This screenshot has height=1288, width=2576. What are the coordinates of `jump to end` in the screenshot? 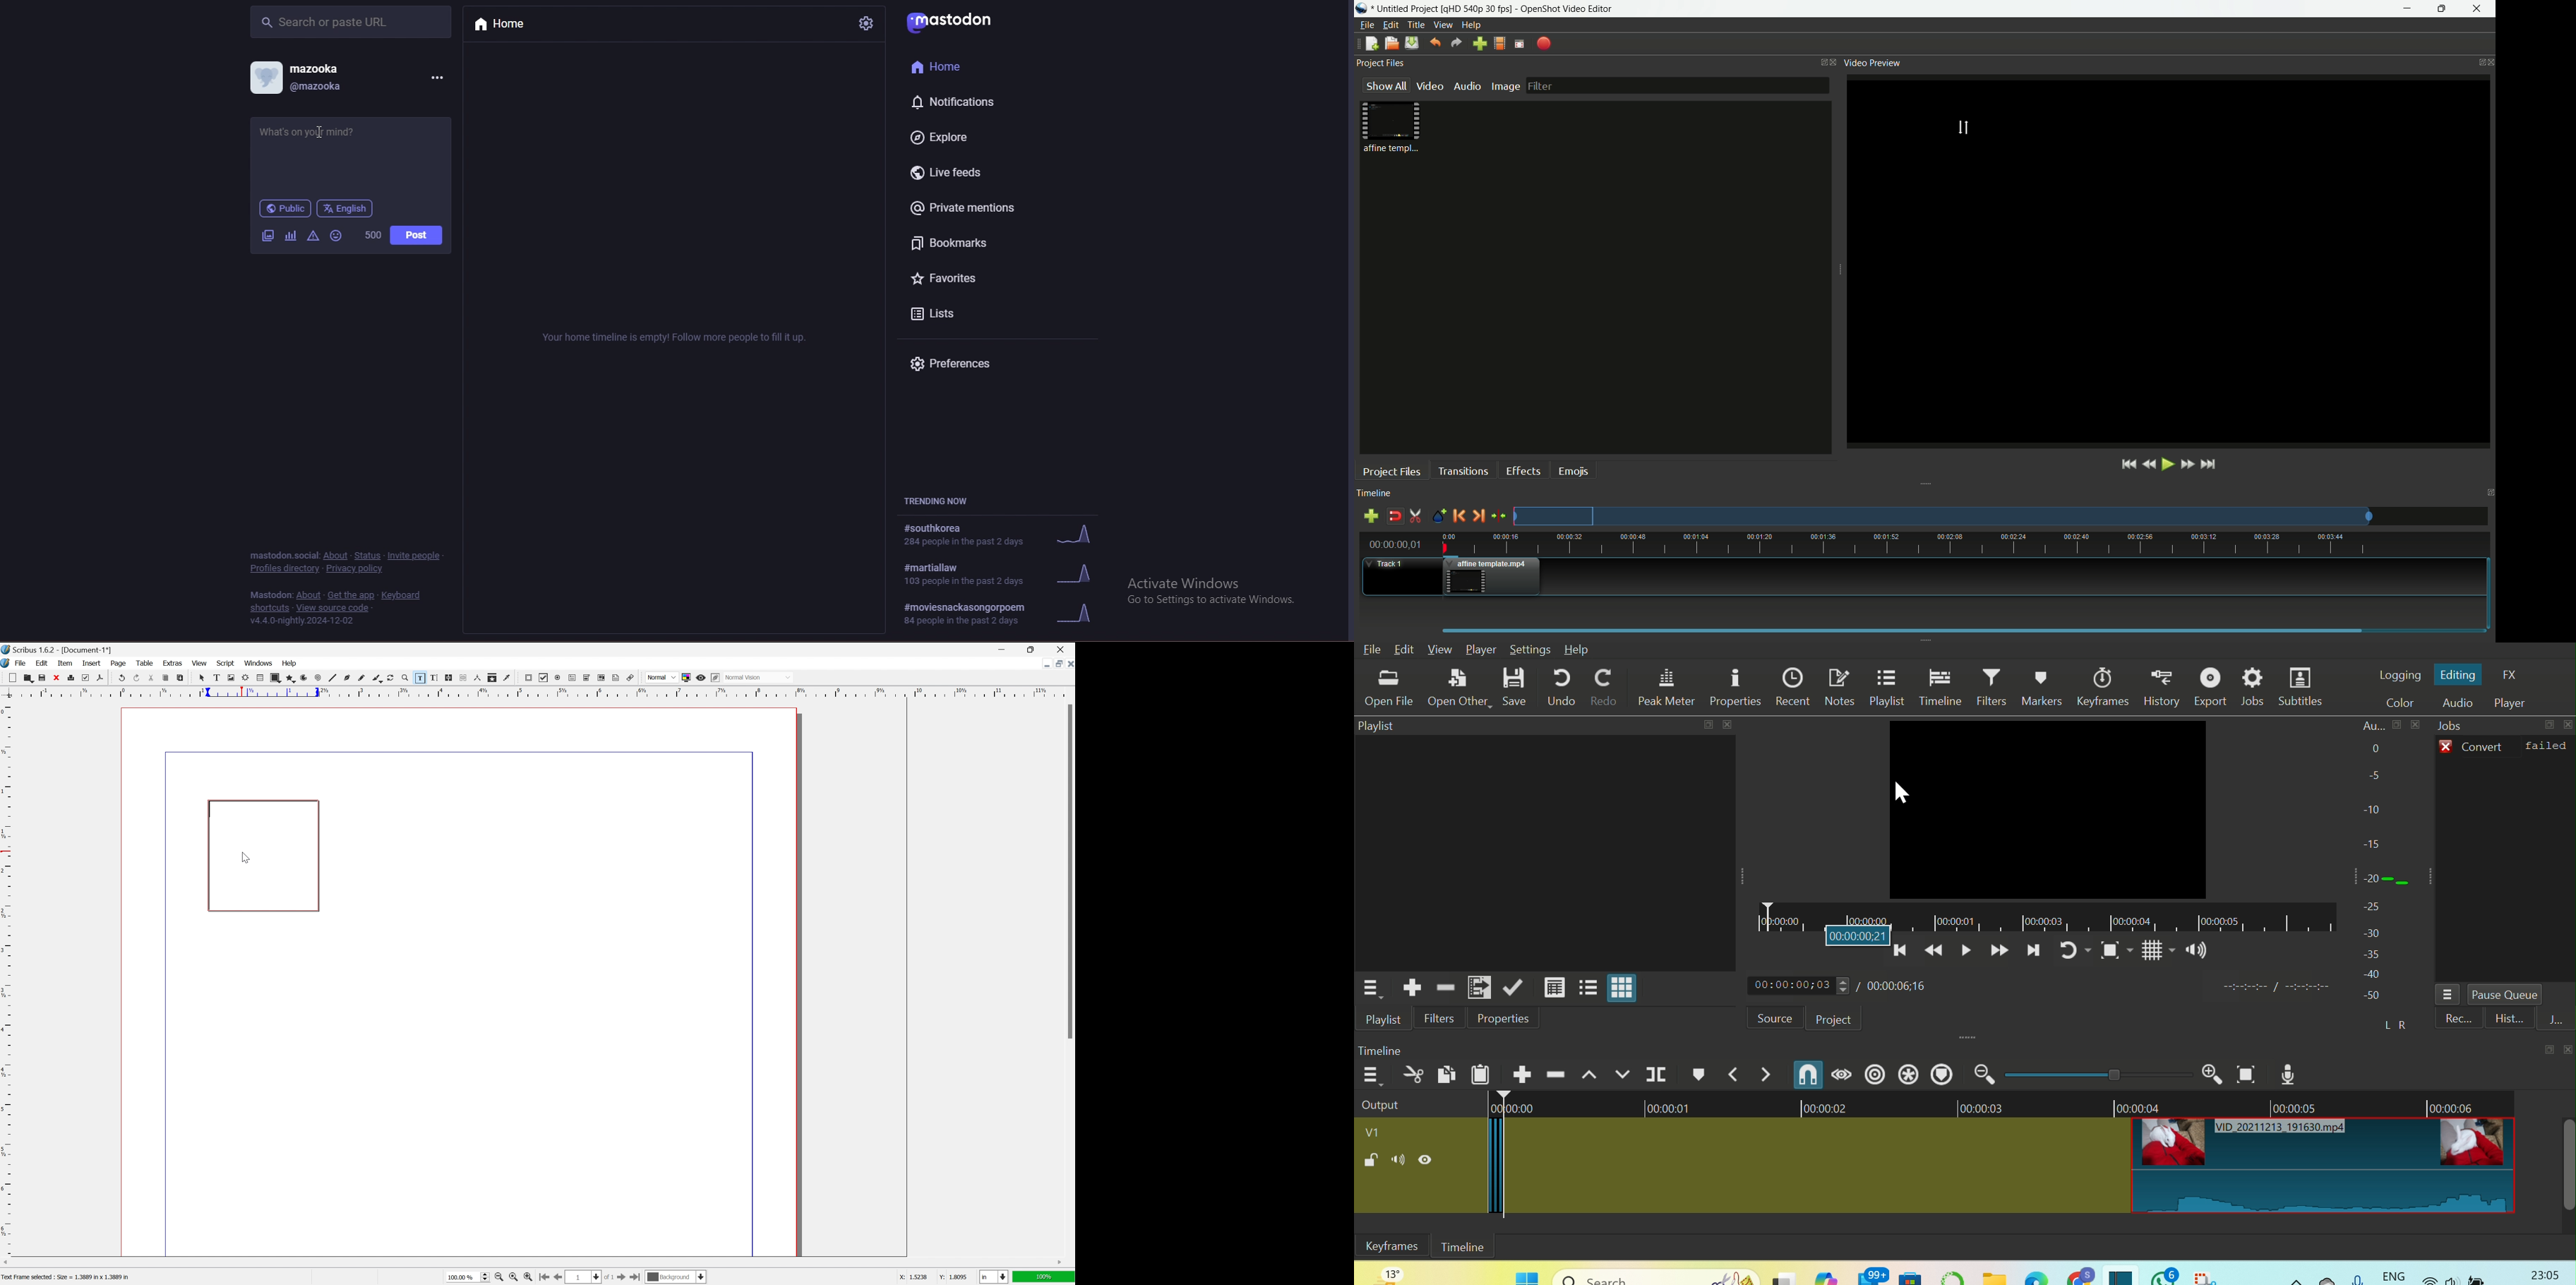 It's located at (2211, 465).